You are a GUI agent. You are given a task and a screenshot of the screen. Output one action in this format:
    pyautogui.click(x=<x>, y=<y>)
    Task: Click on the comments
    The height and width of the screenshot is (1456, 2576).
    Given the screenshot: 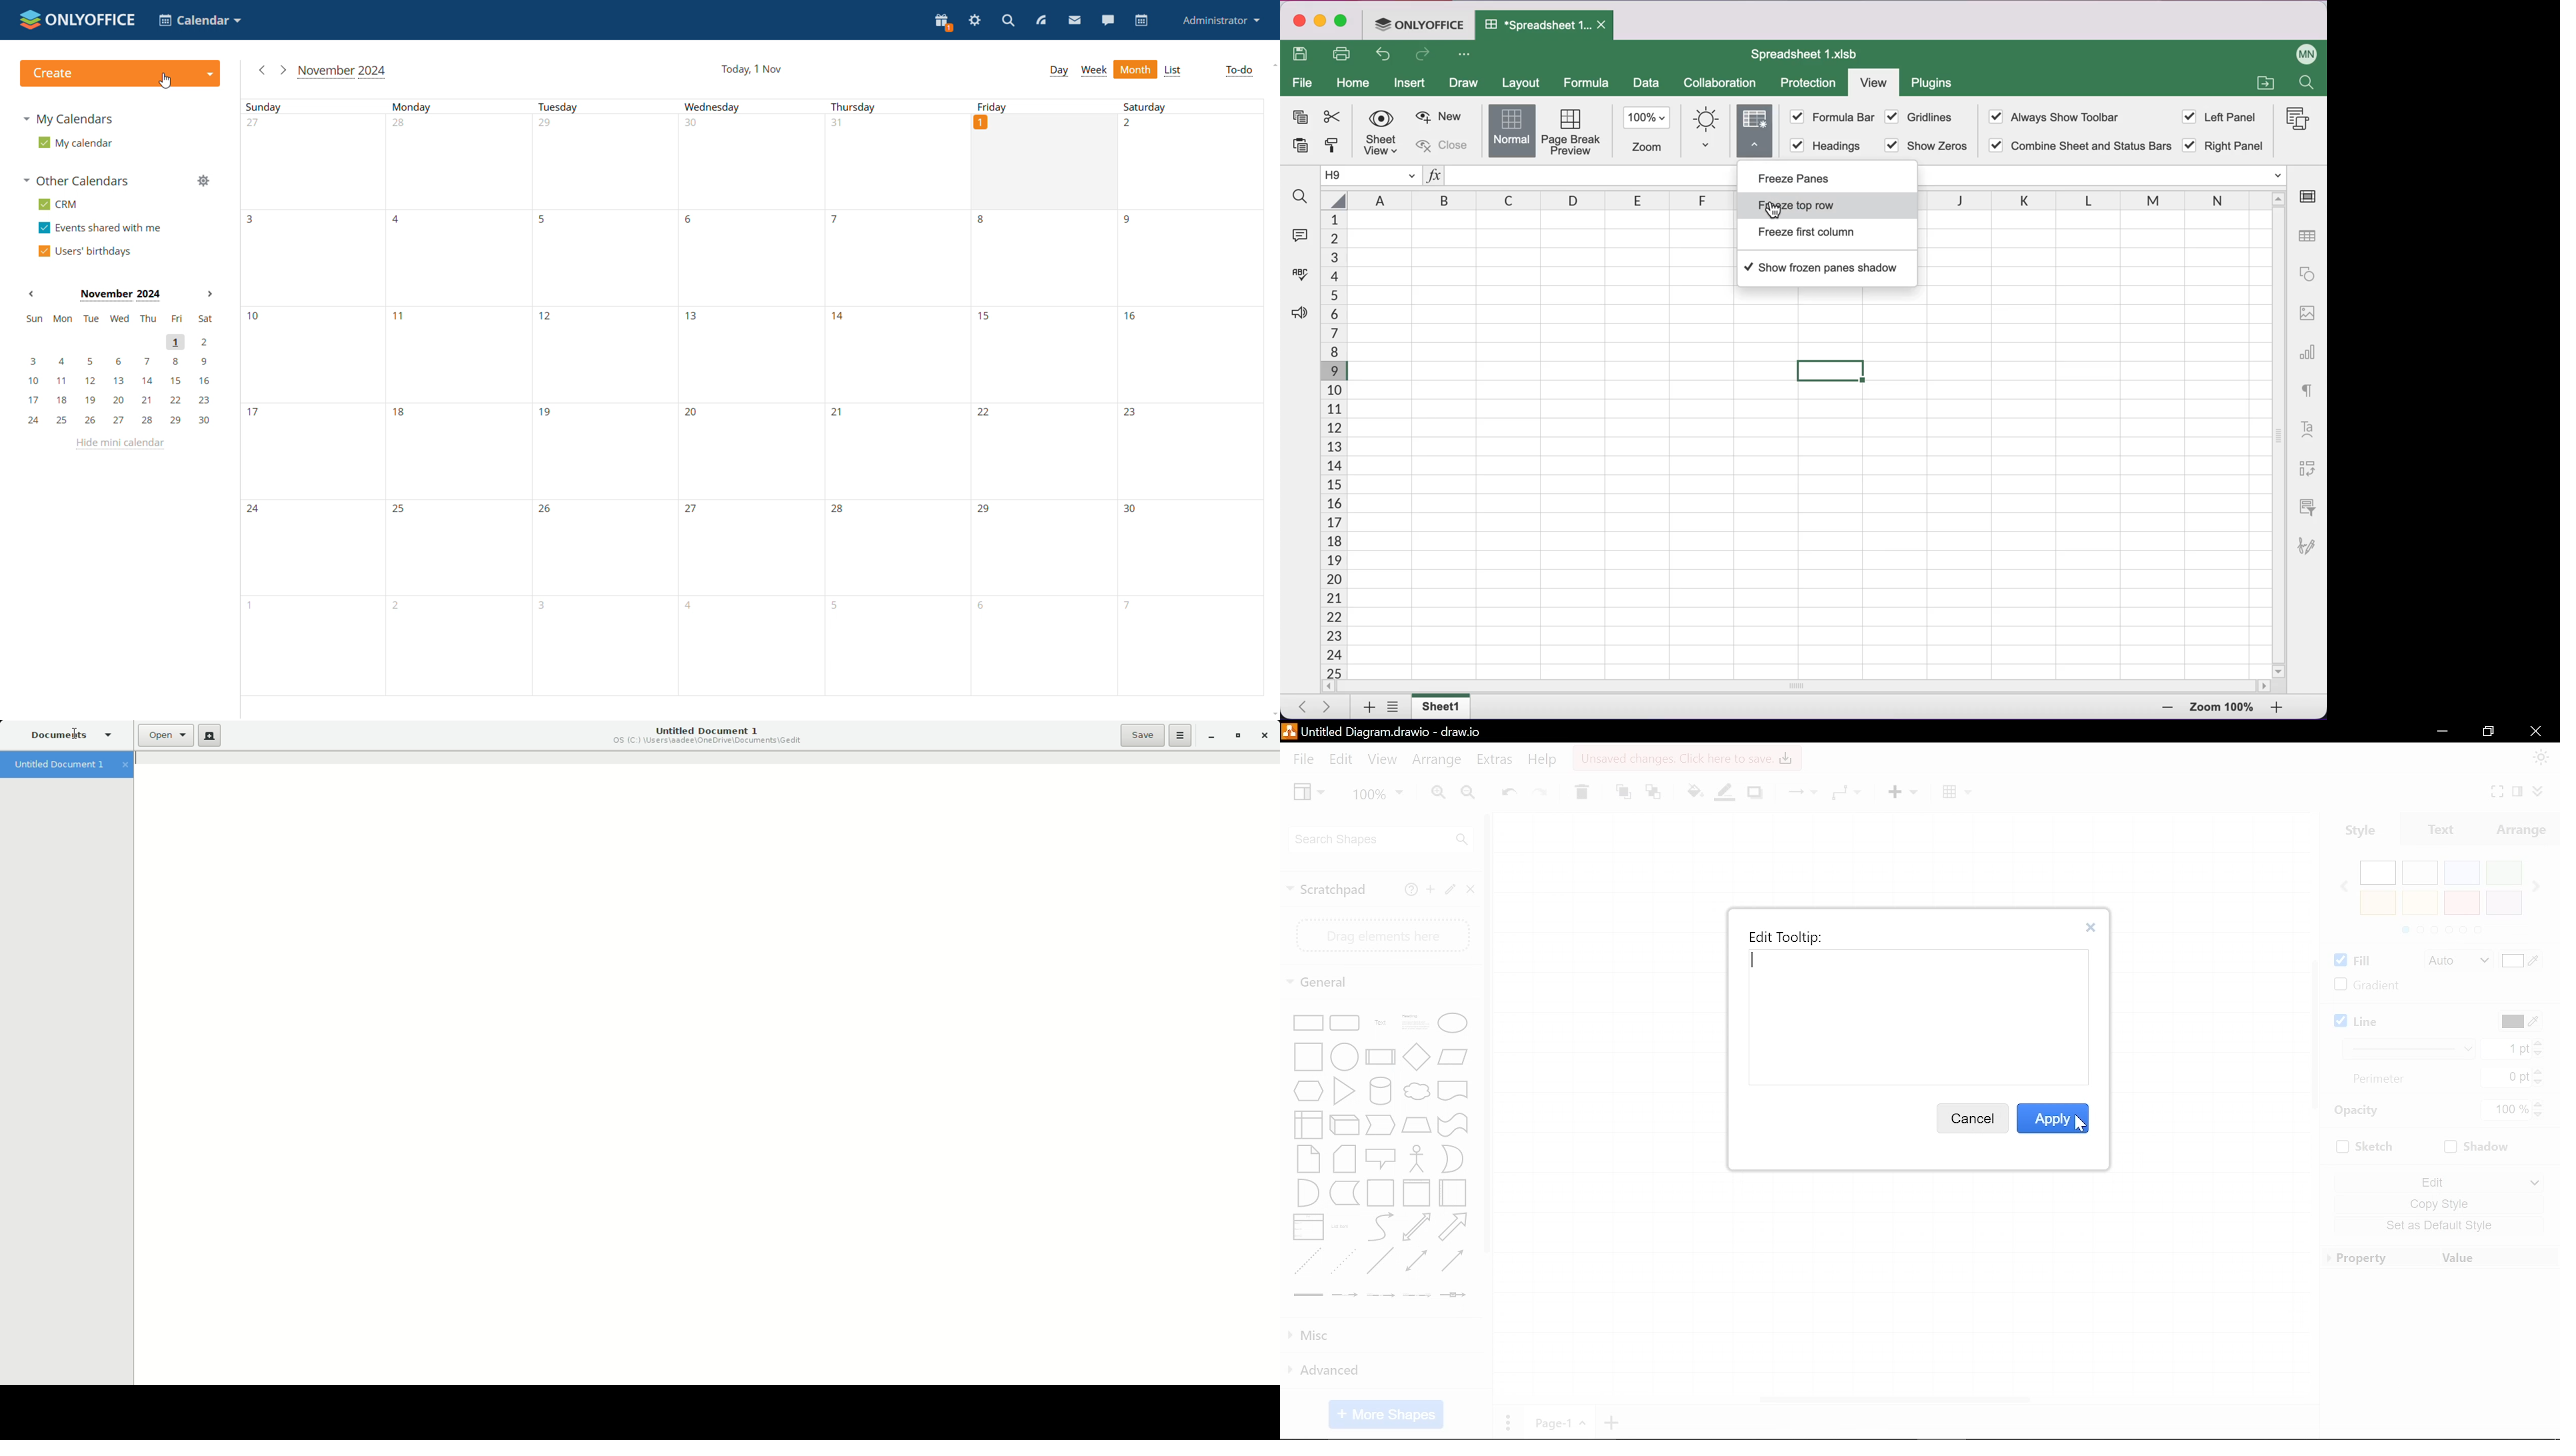 What is the action you would take?
    pyautogui.click(x=1302, y=235)
    